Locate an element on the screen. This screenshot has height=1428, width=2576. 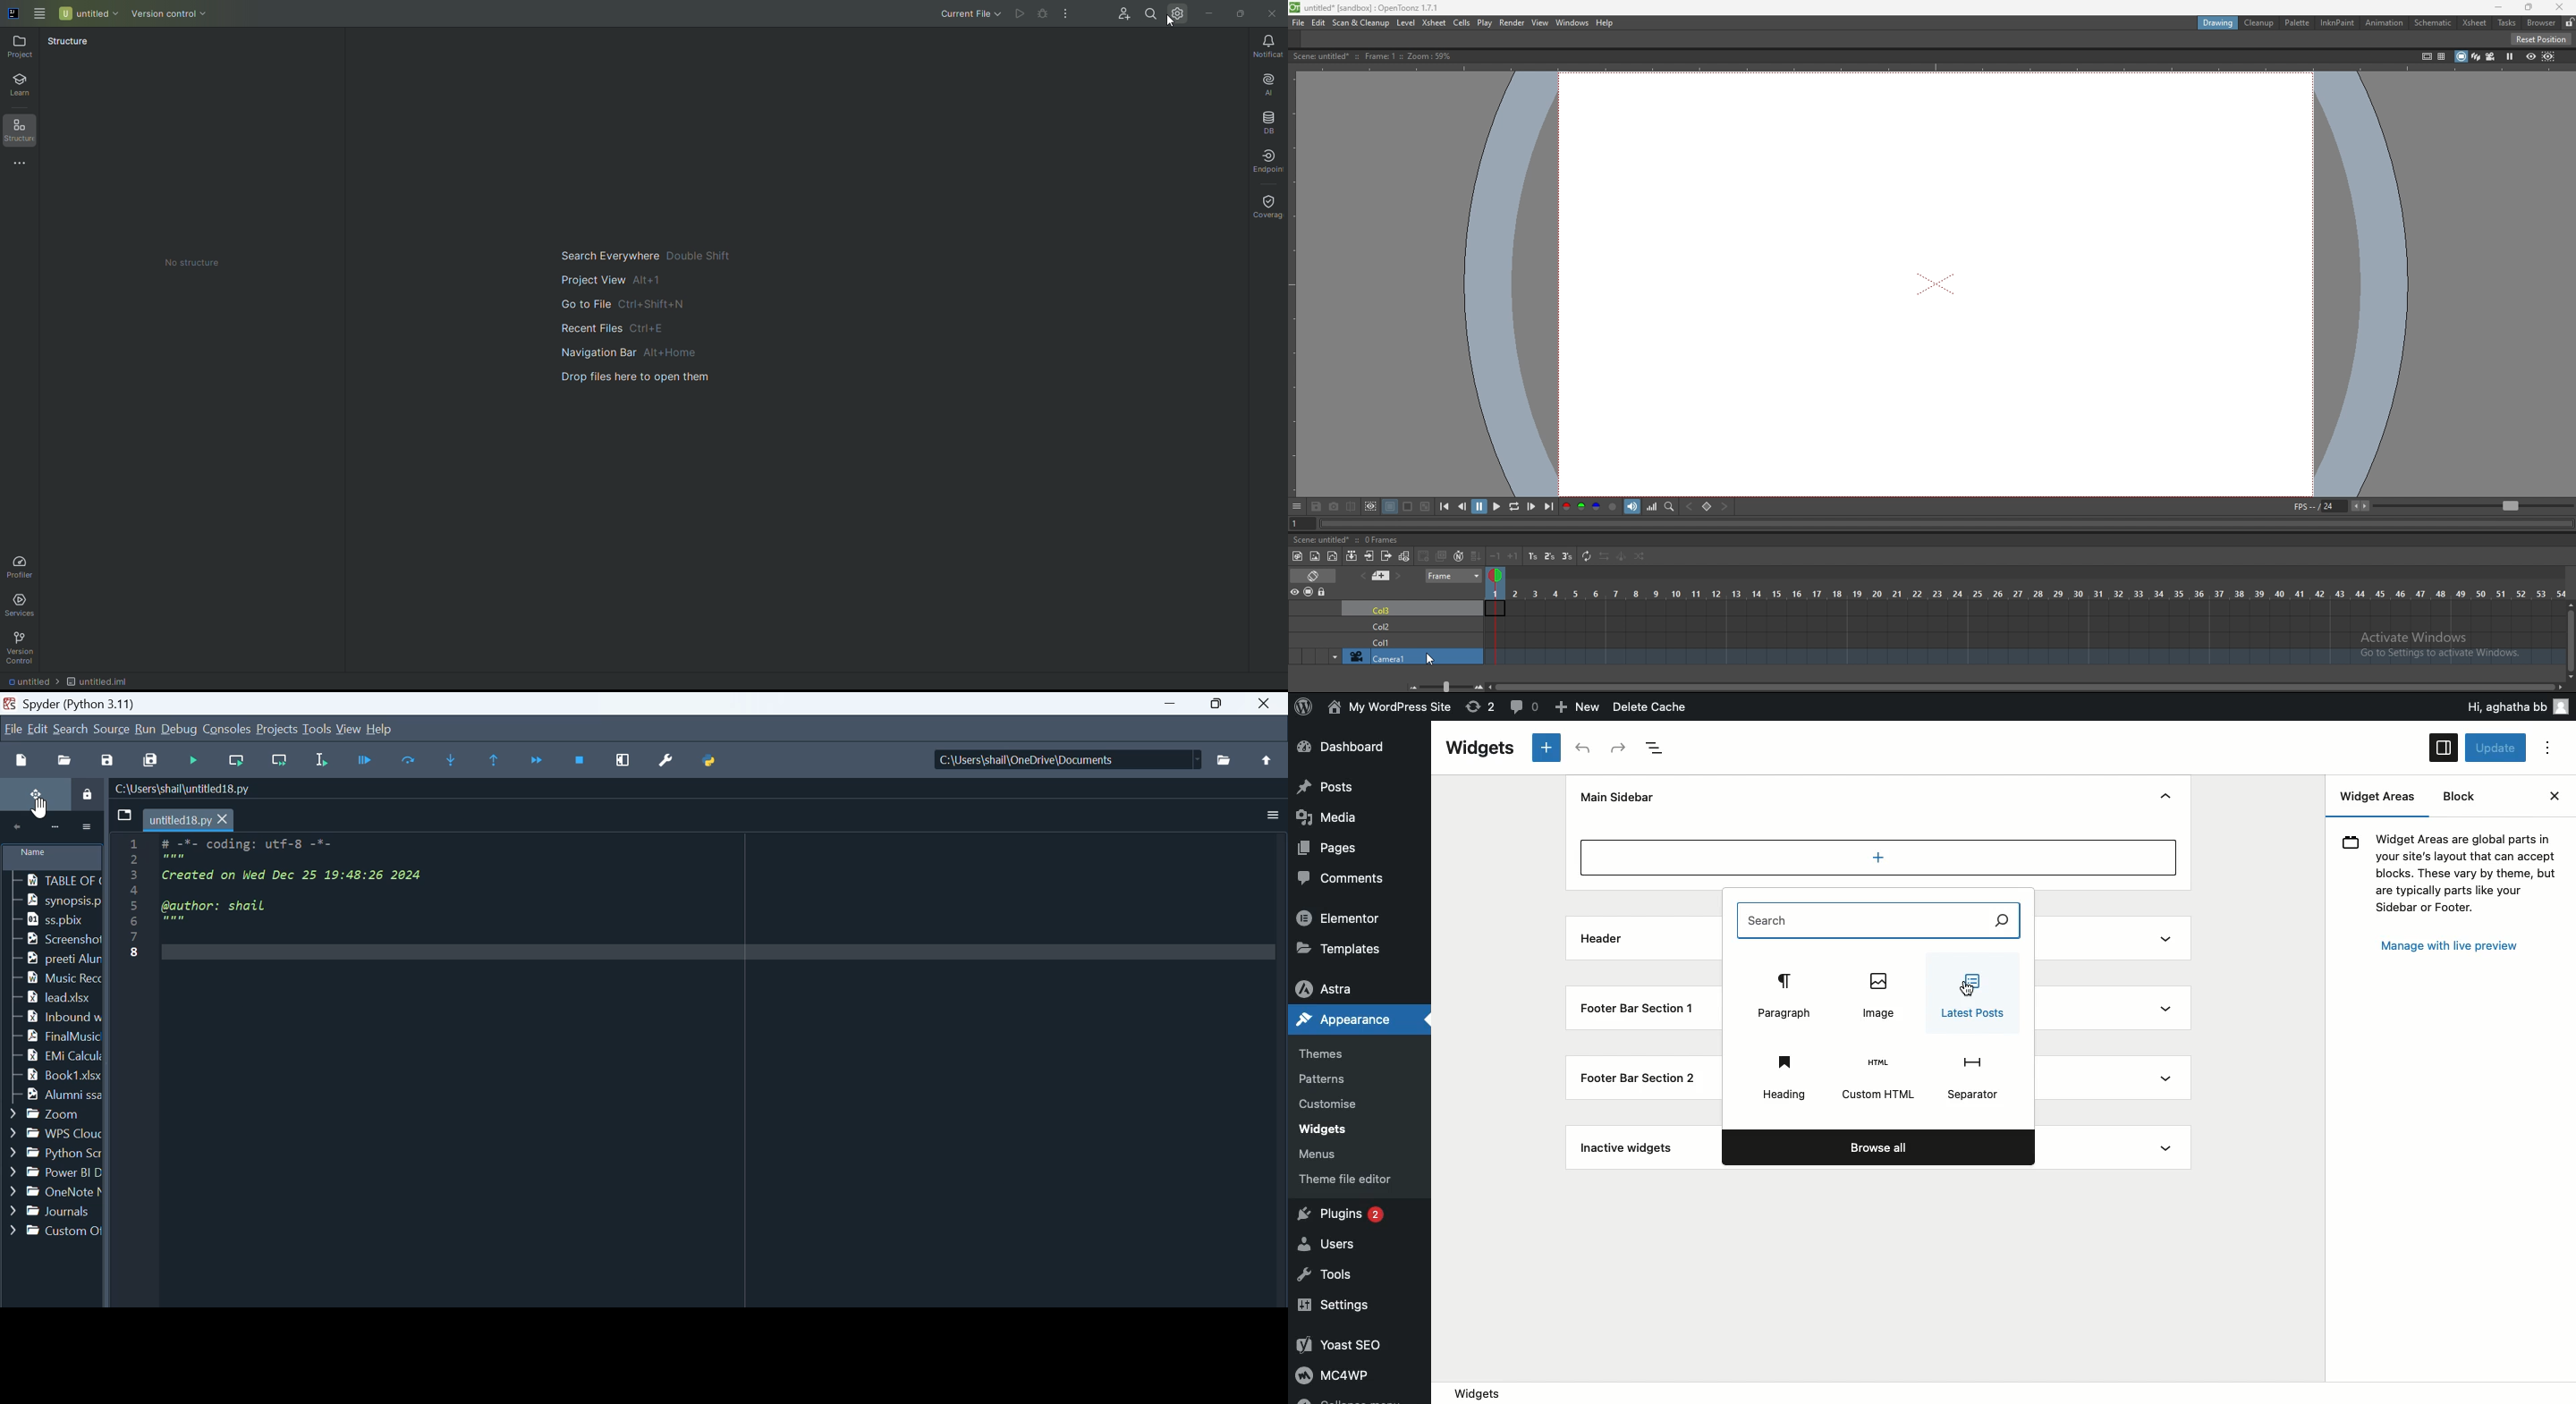
More options is located at coordinates (1273, 816).